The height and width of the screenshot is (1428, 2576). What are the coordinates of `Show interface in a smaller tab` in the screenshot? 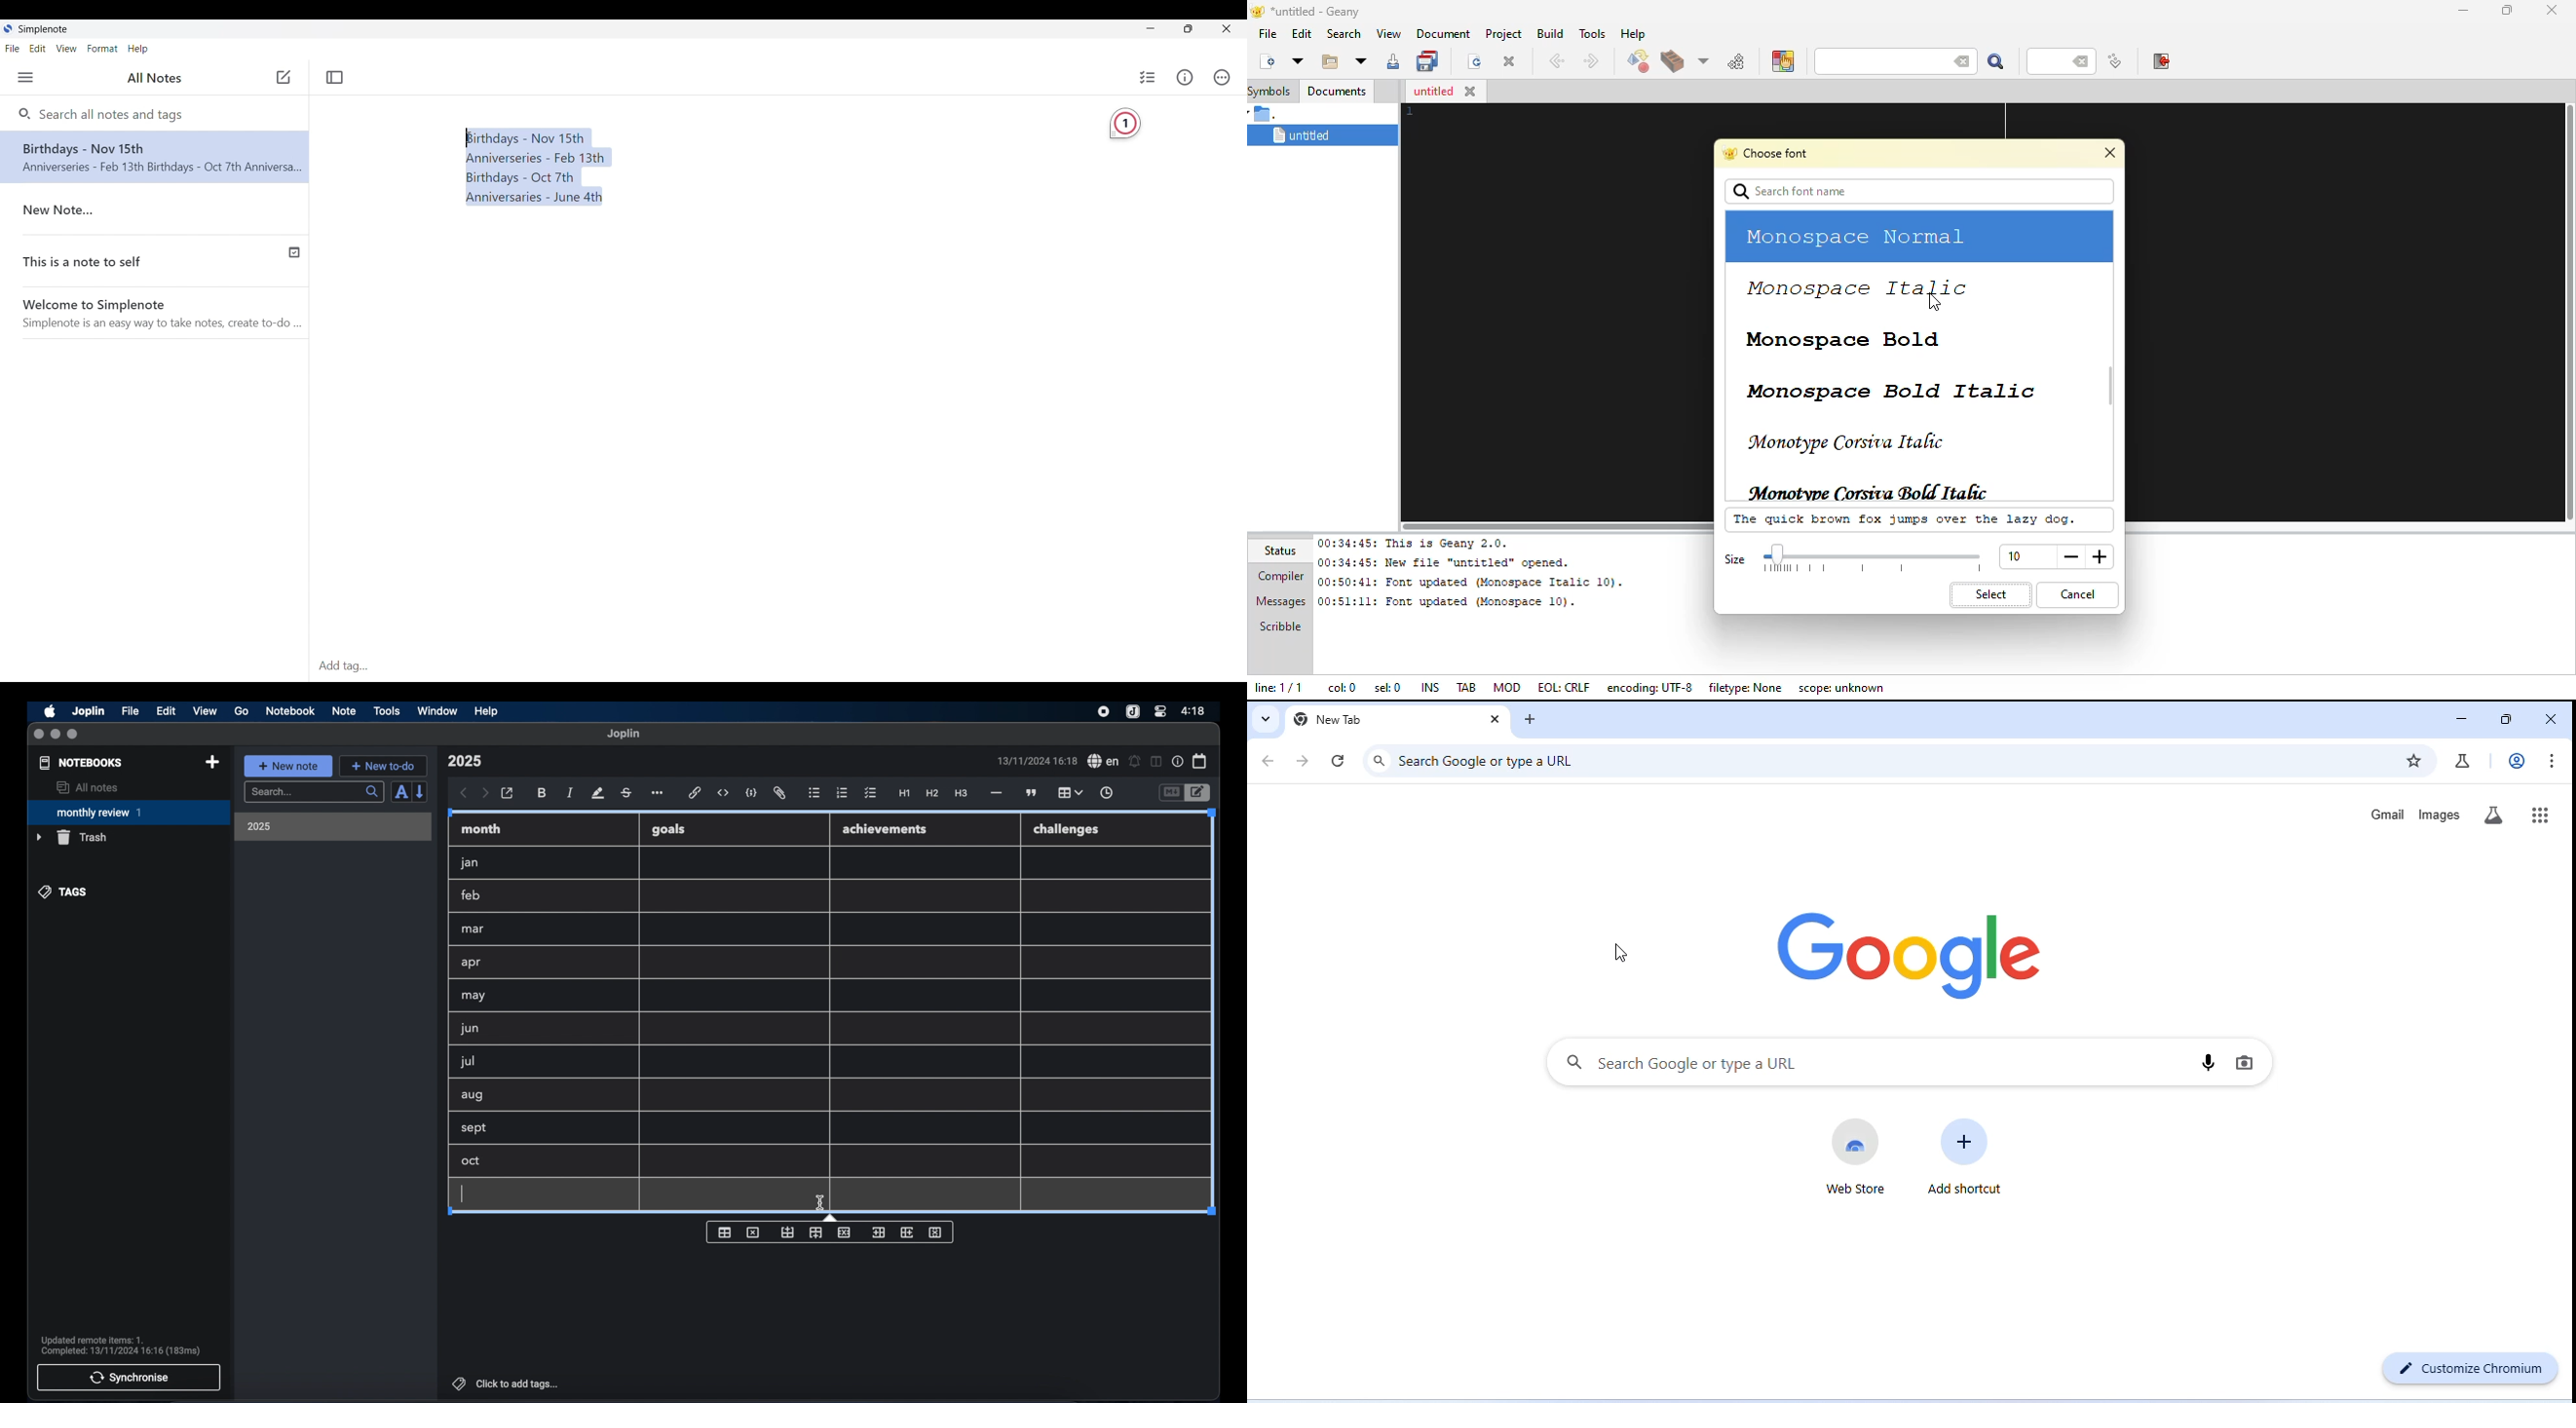 It's located at (1189, 29).